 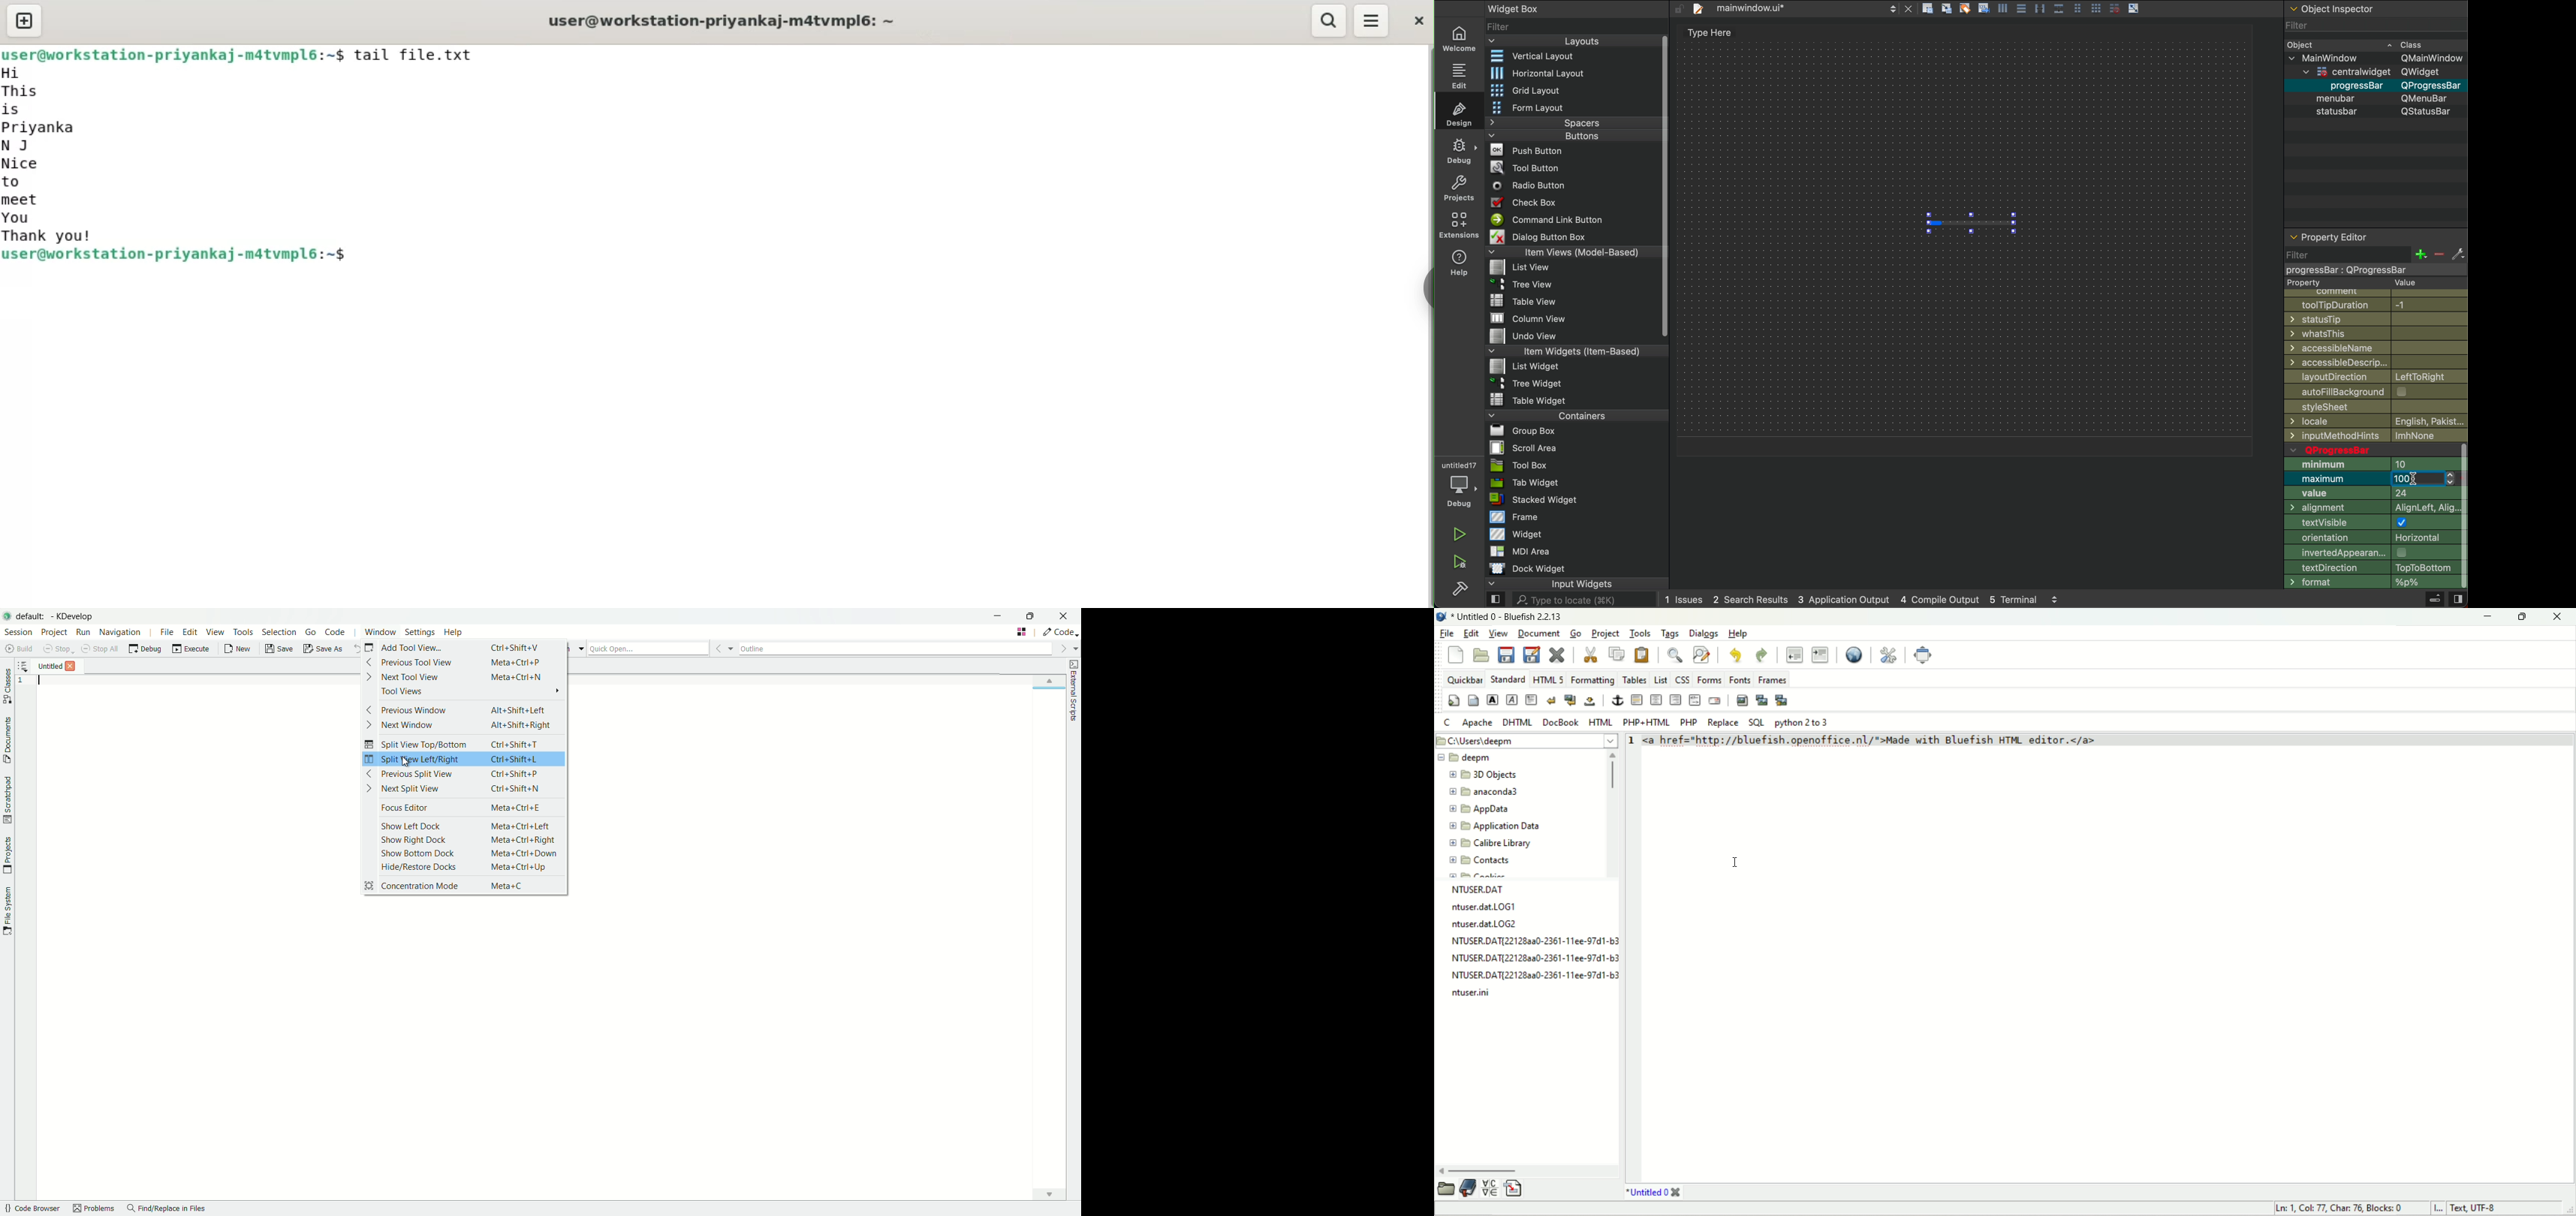 I want to click on , so click(x=73, y=666).